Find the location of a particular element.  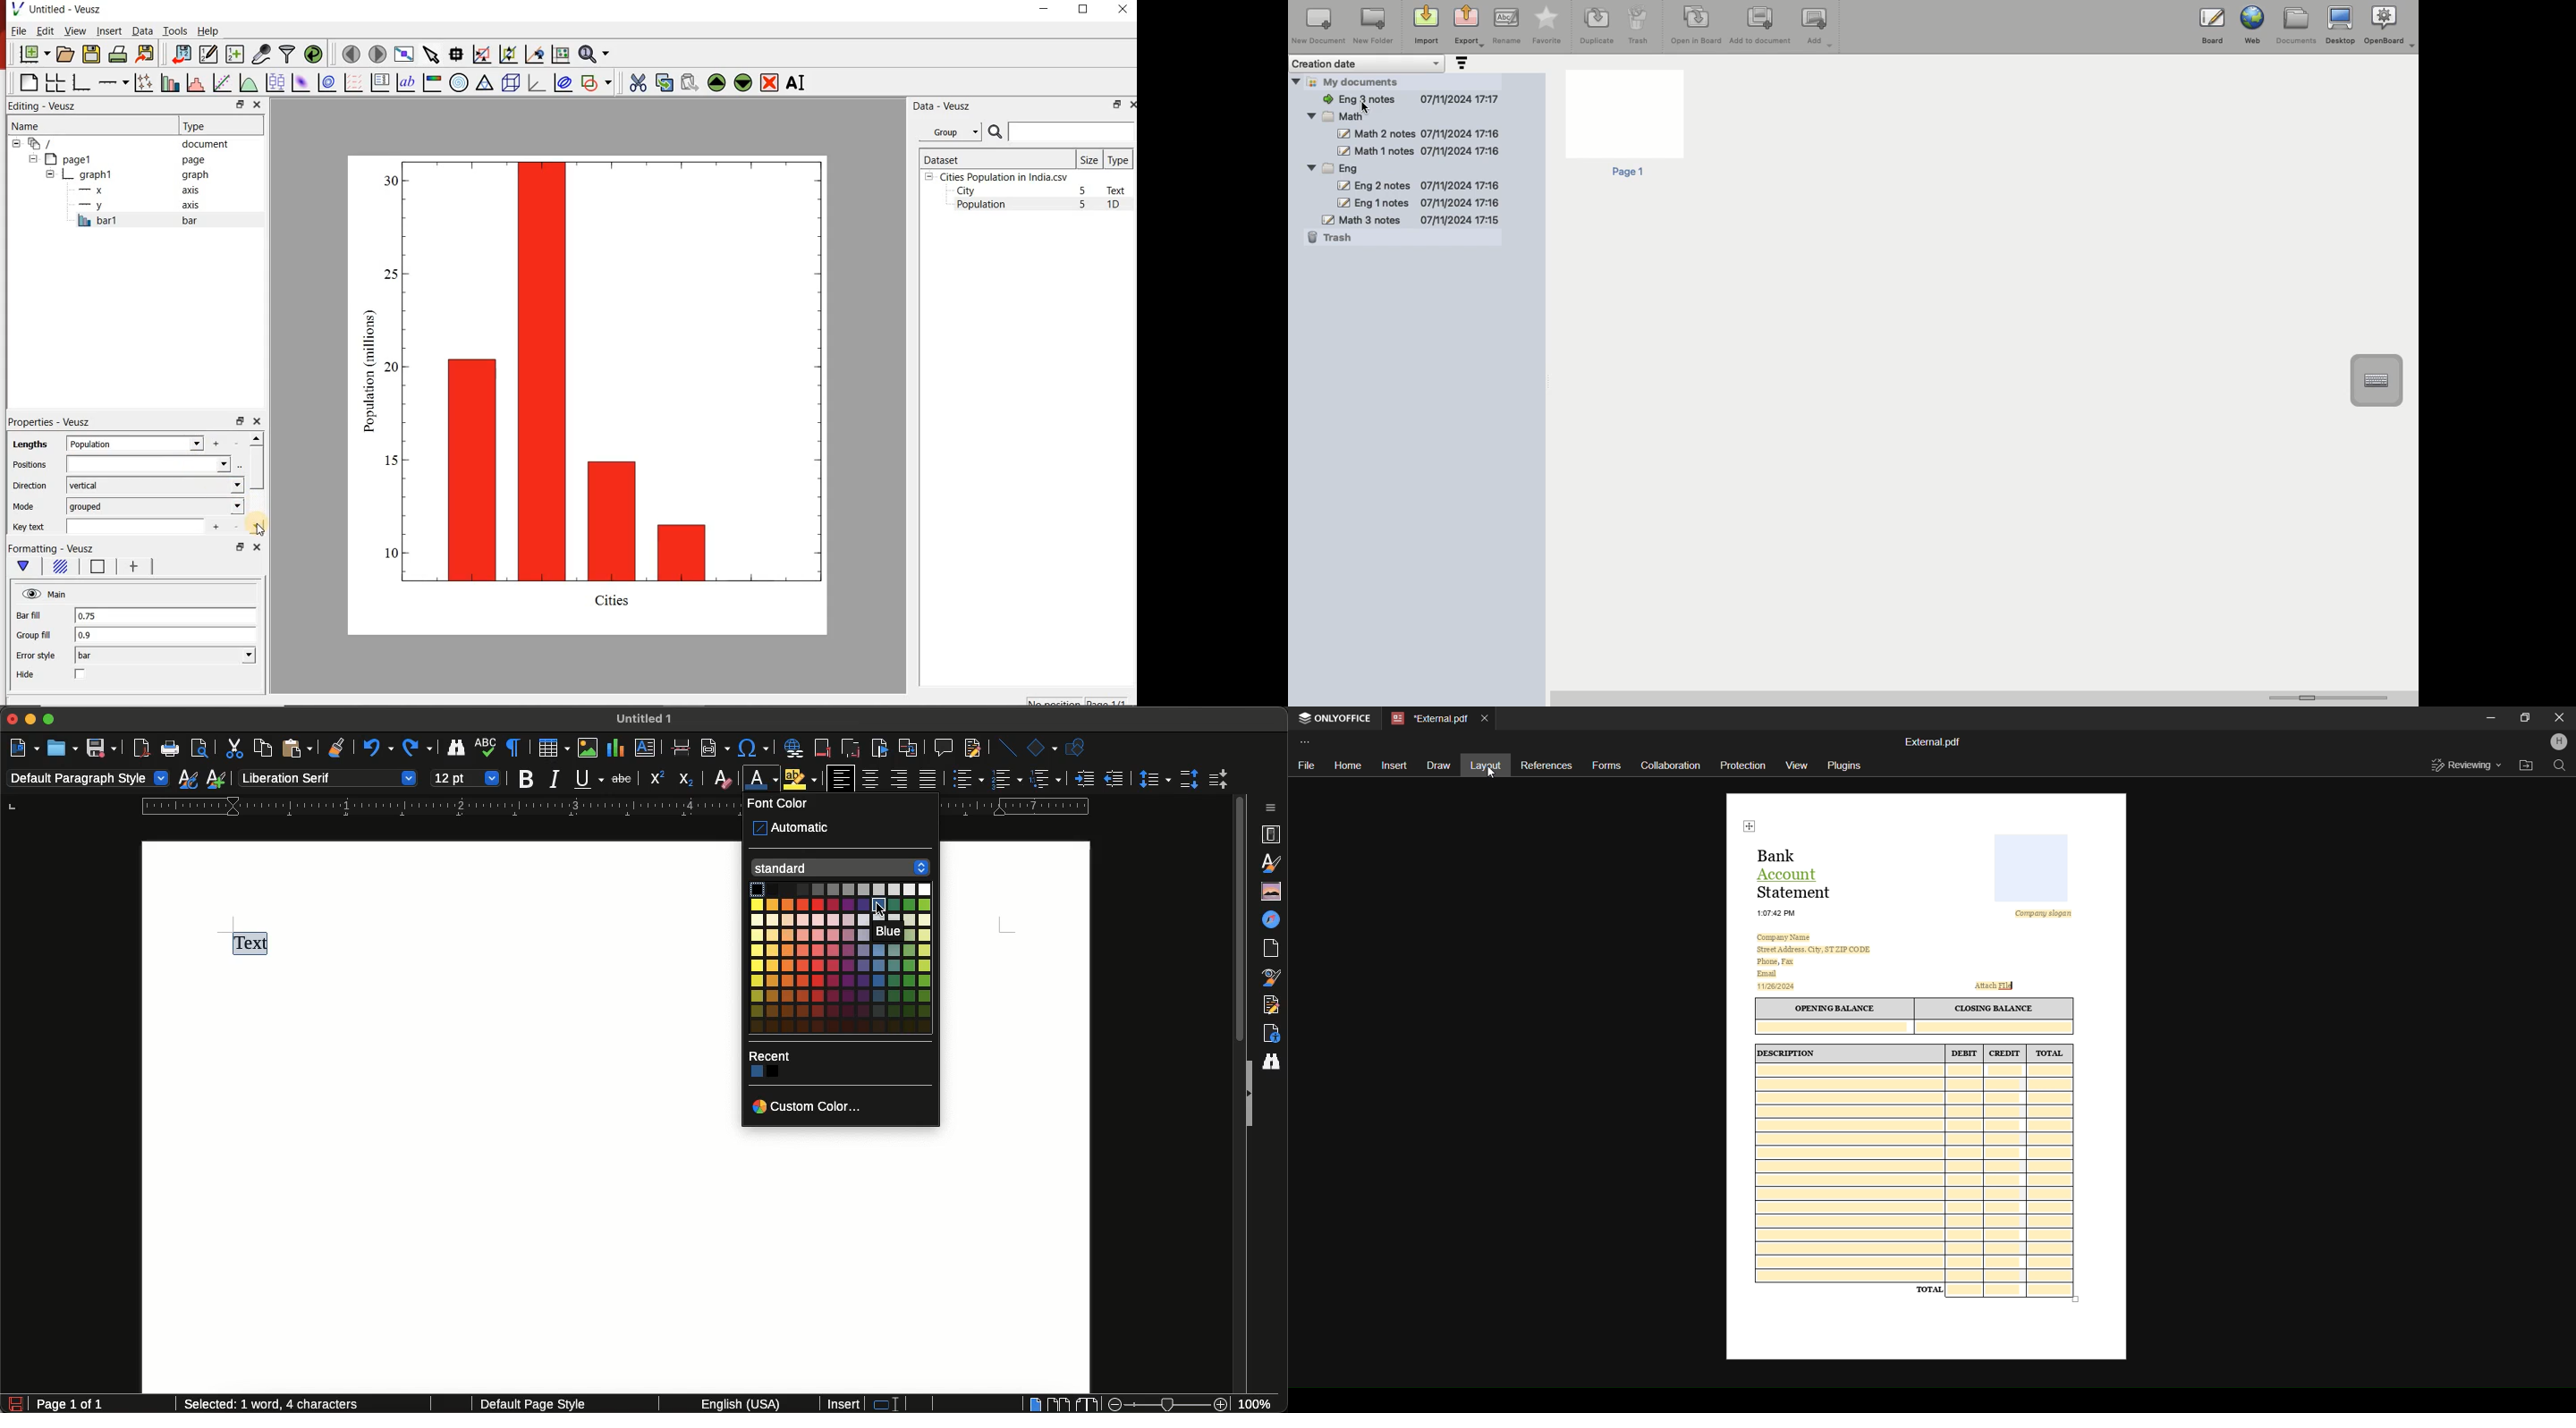

bar1 is located at coordinates (152, 221).